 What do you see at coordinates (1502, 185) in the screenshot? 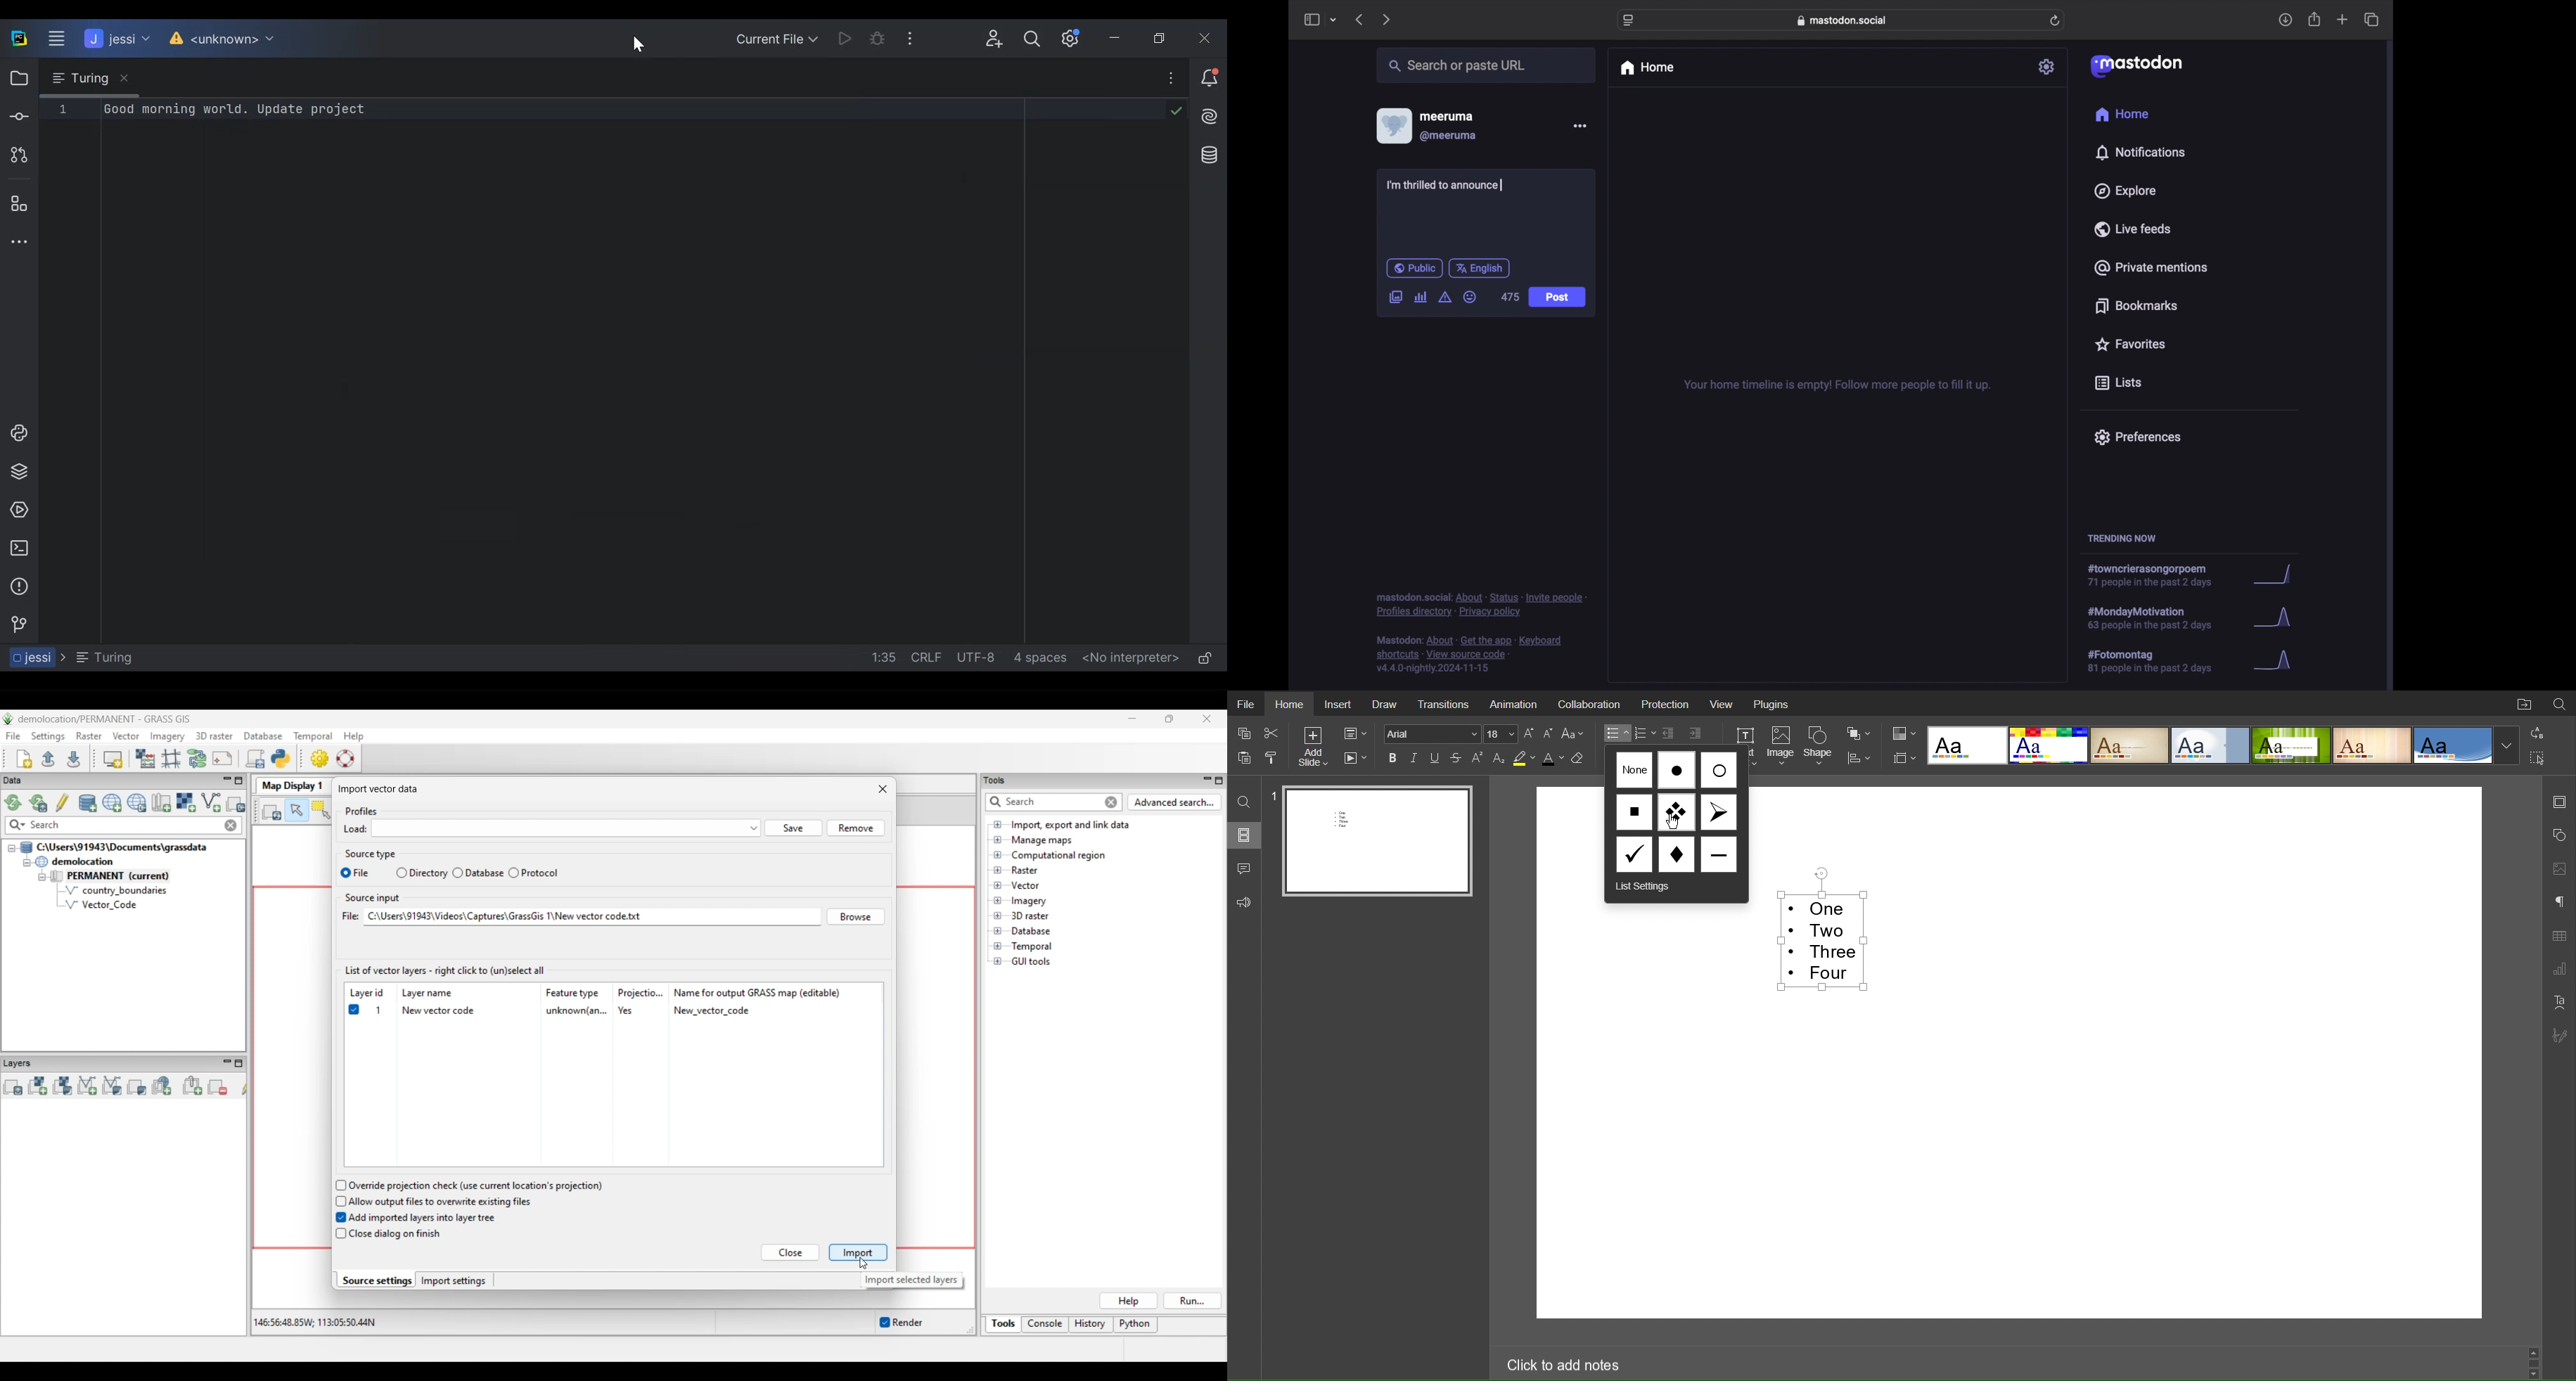
I see `text cursor` at bounding box center [1502, 185].